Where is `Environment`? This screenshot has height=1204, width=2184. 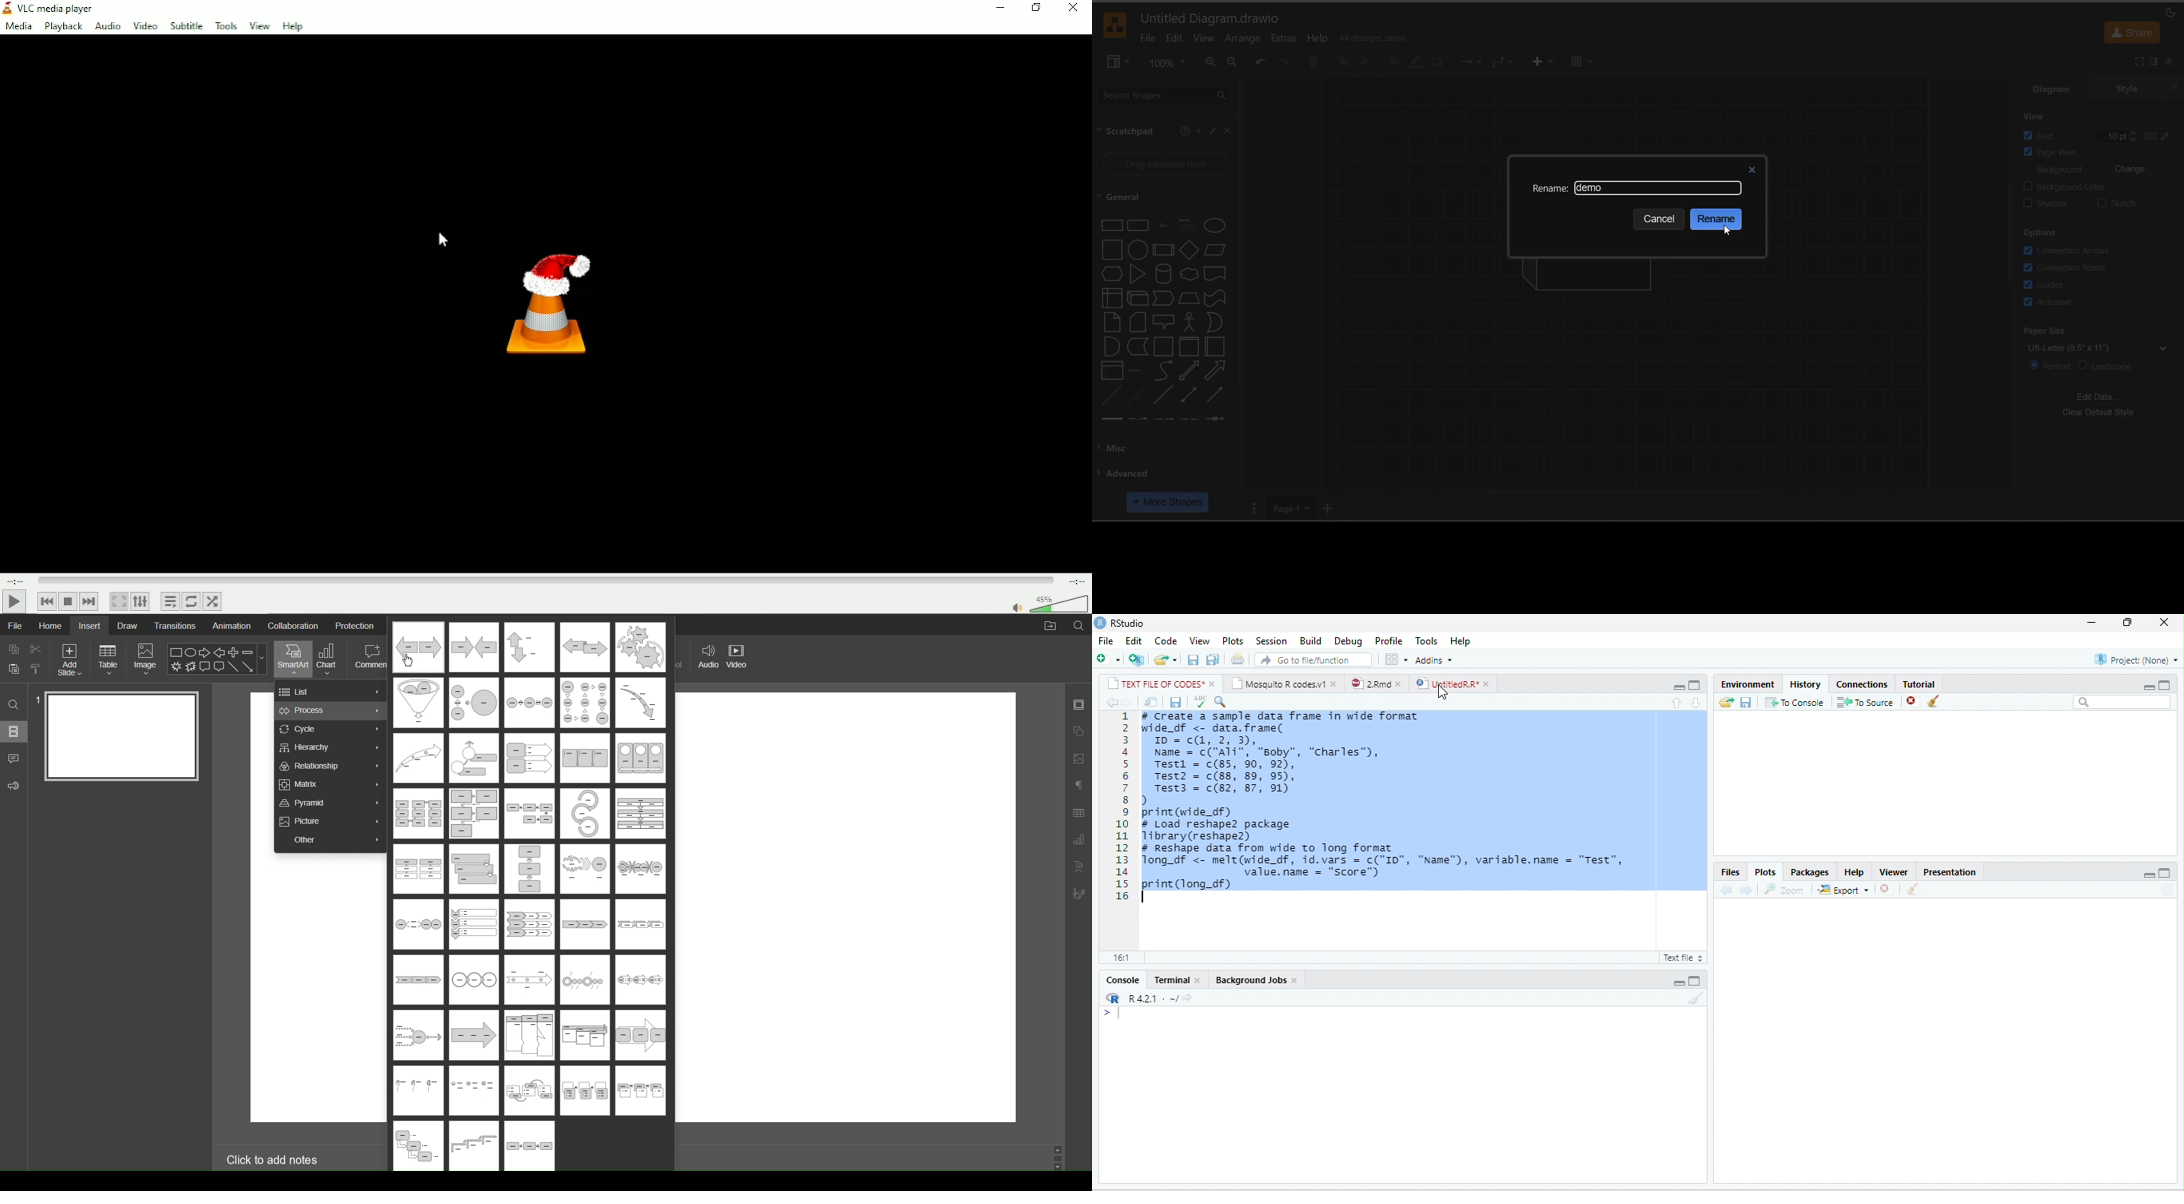
Environment is located at coordinates (1747, 684).